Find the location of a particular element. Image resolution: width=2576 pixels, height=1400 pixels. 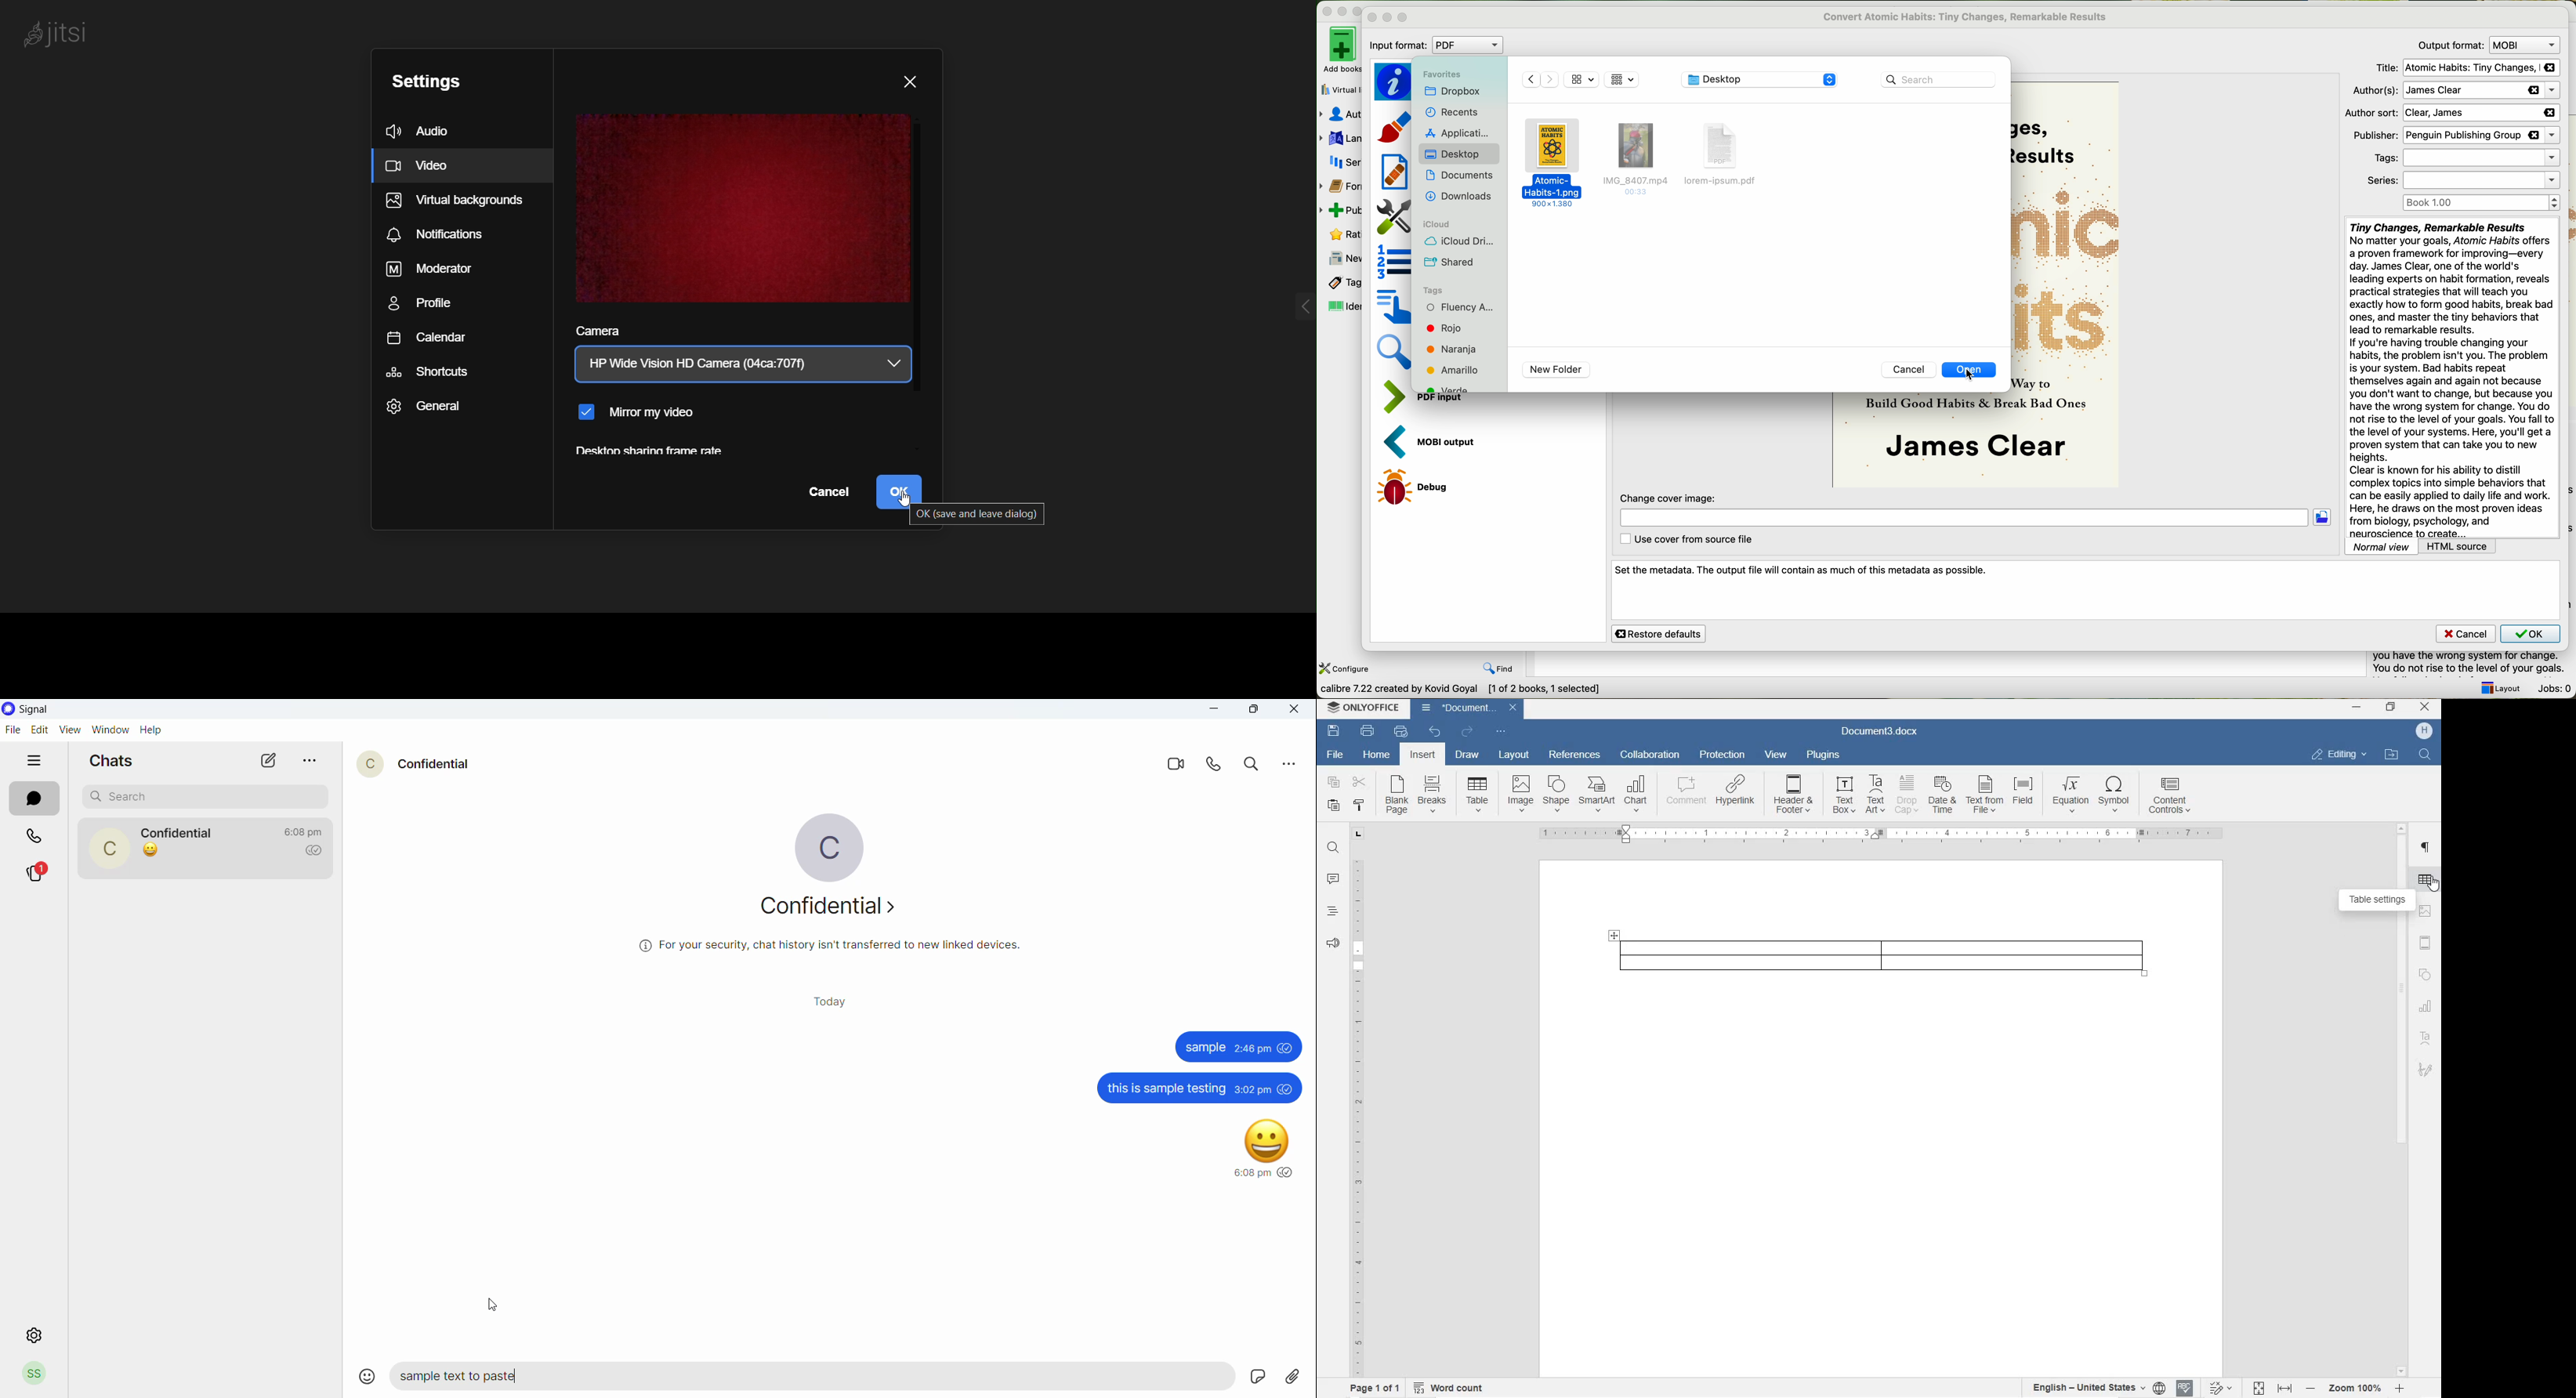

Video is located at coordinates (464, 166).